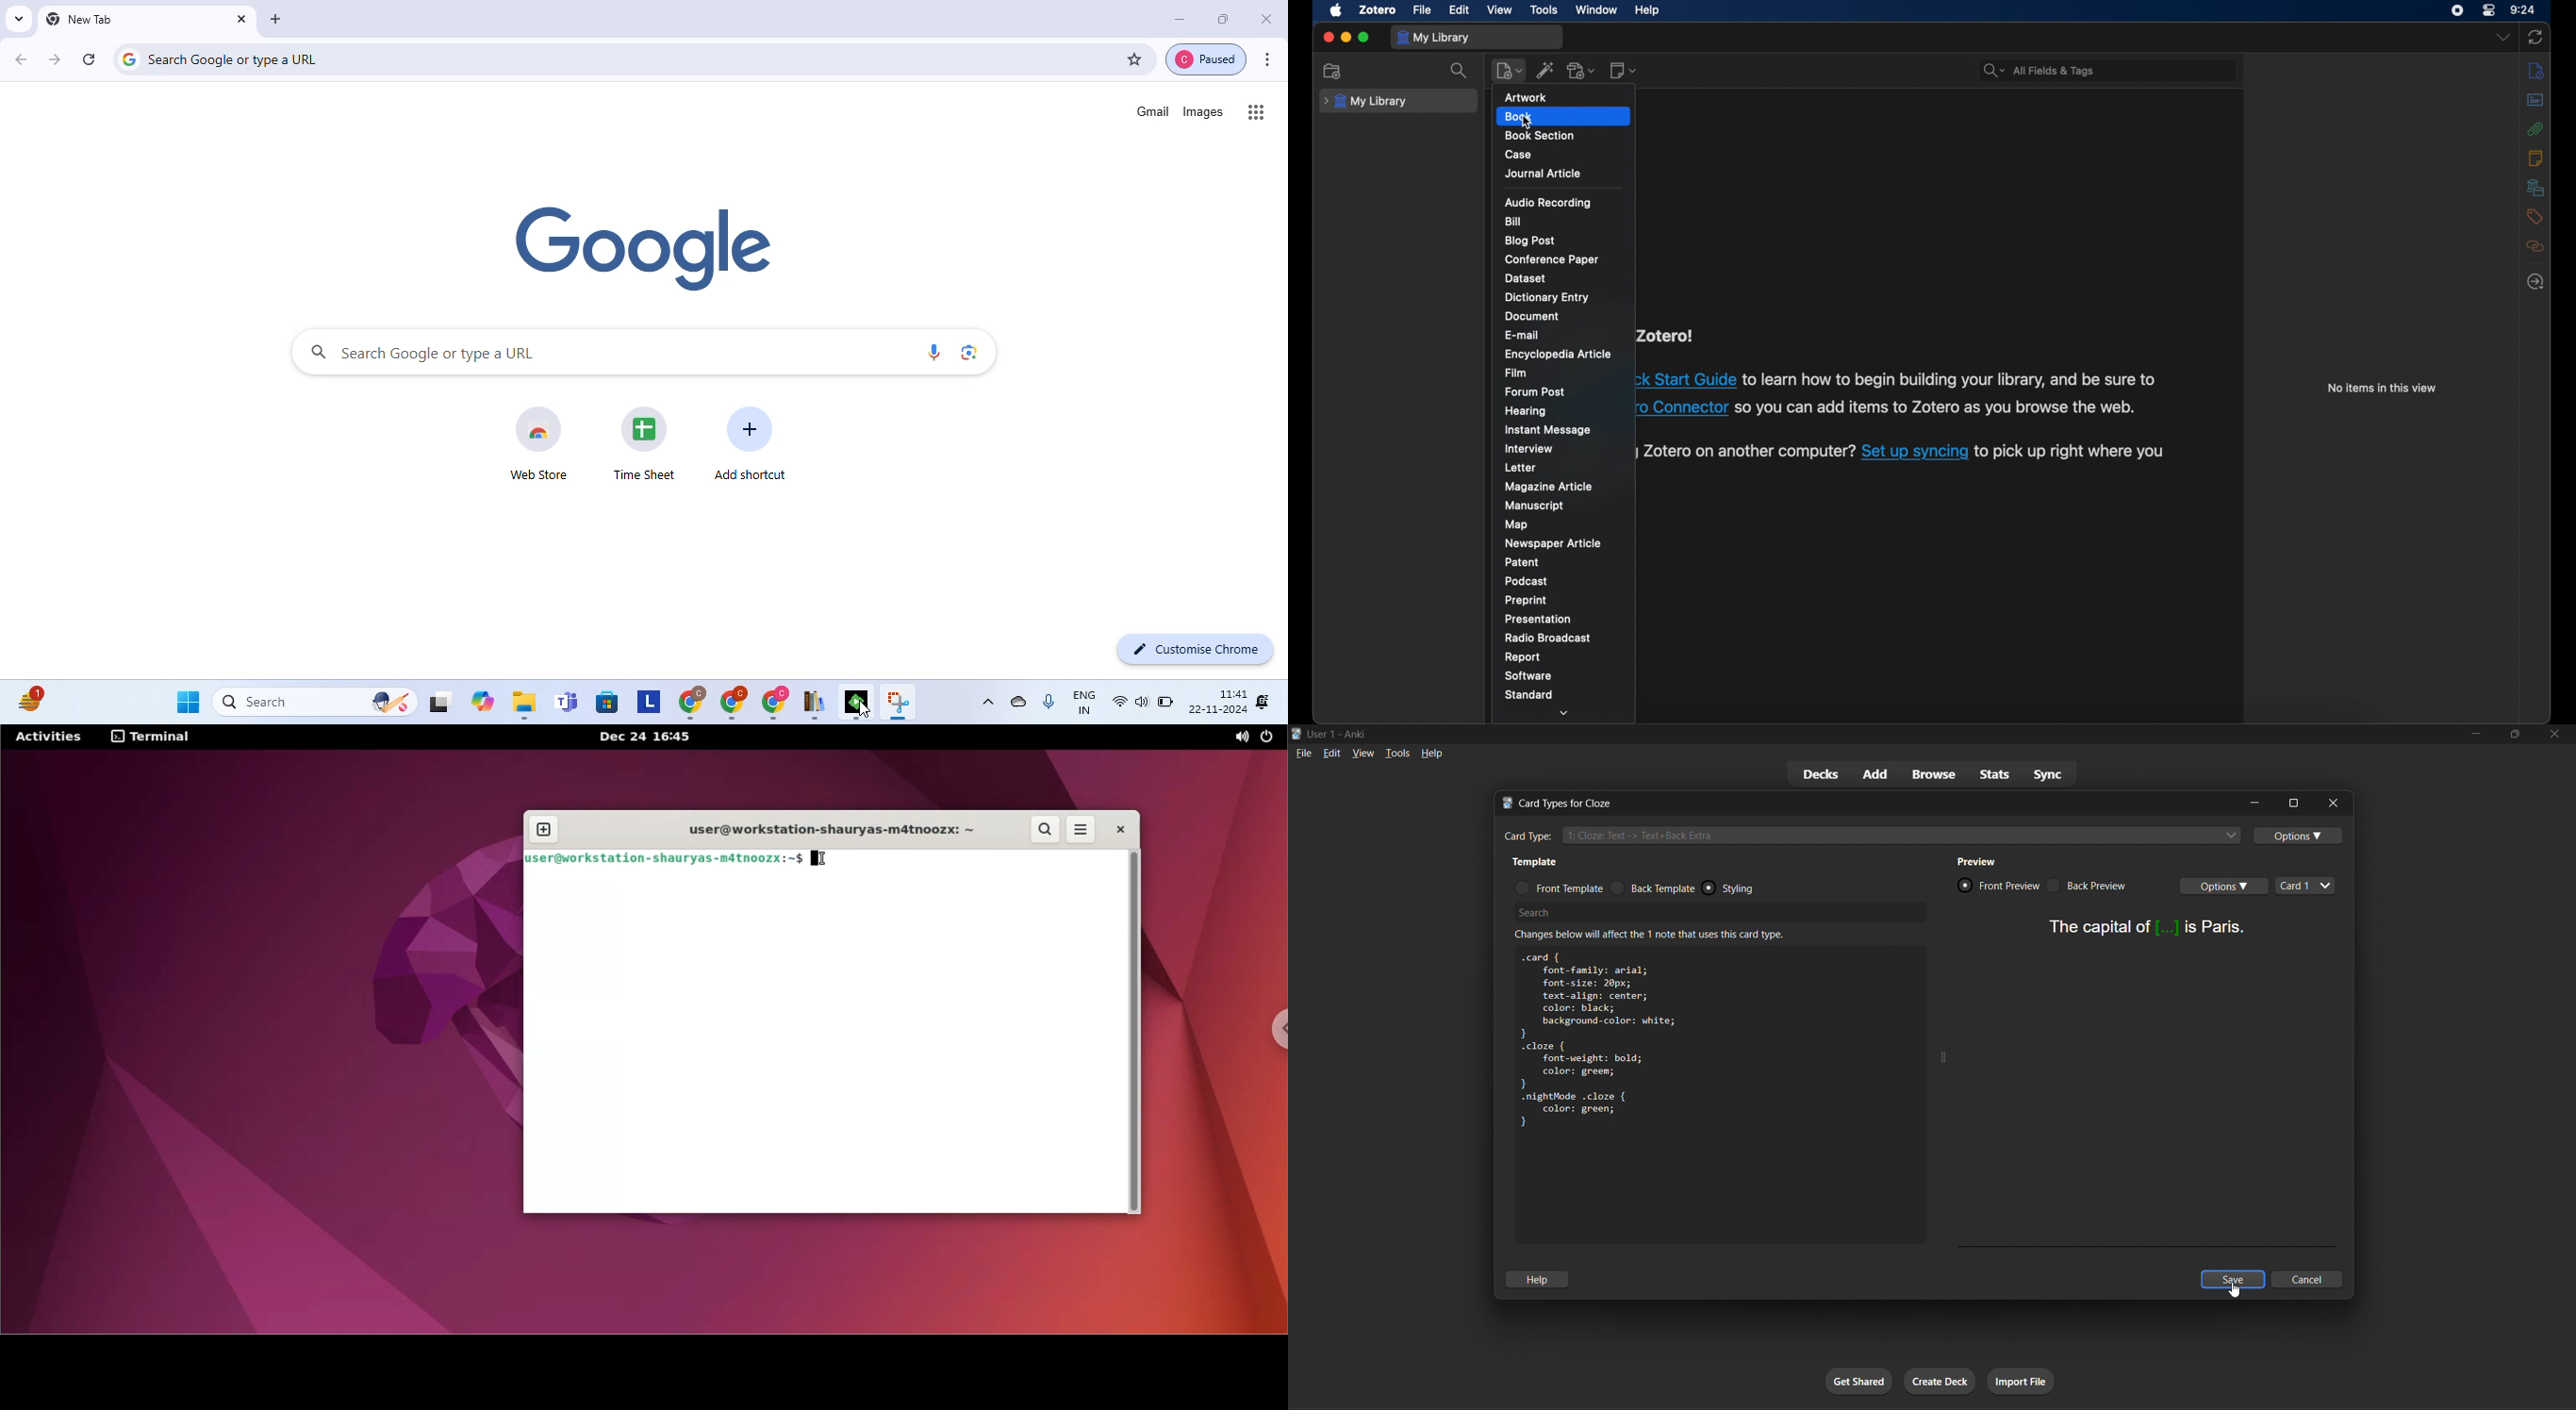 Image resolution: width=2576 pixels, height=1428 pixels. I want to click on close, so click(2327, 803).